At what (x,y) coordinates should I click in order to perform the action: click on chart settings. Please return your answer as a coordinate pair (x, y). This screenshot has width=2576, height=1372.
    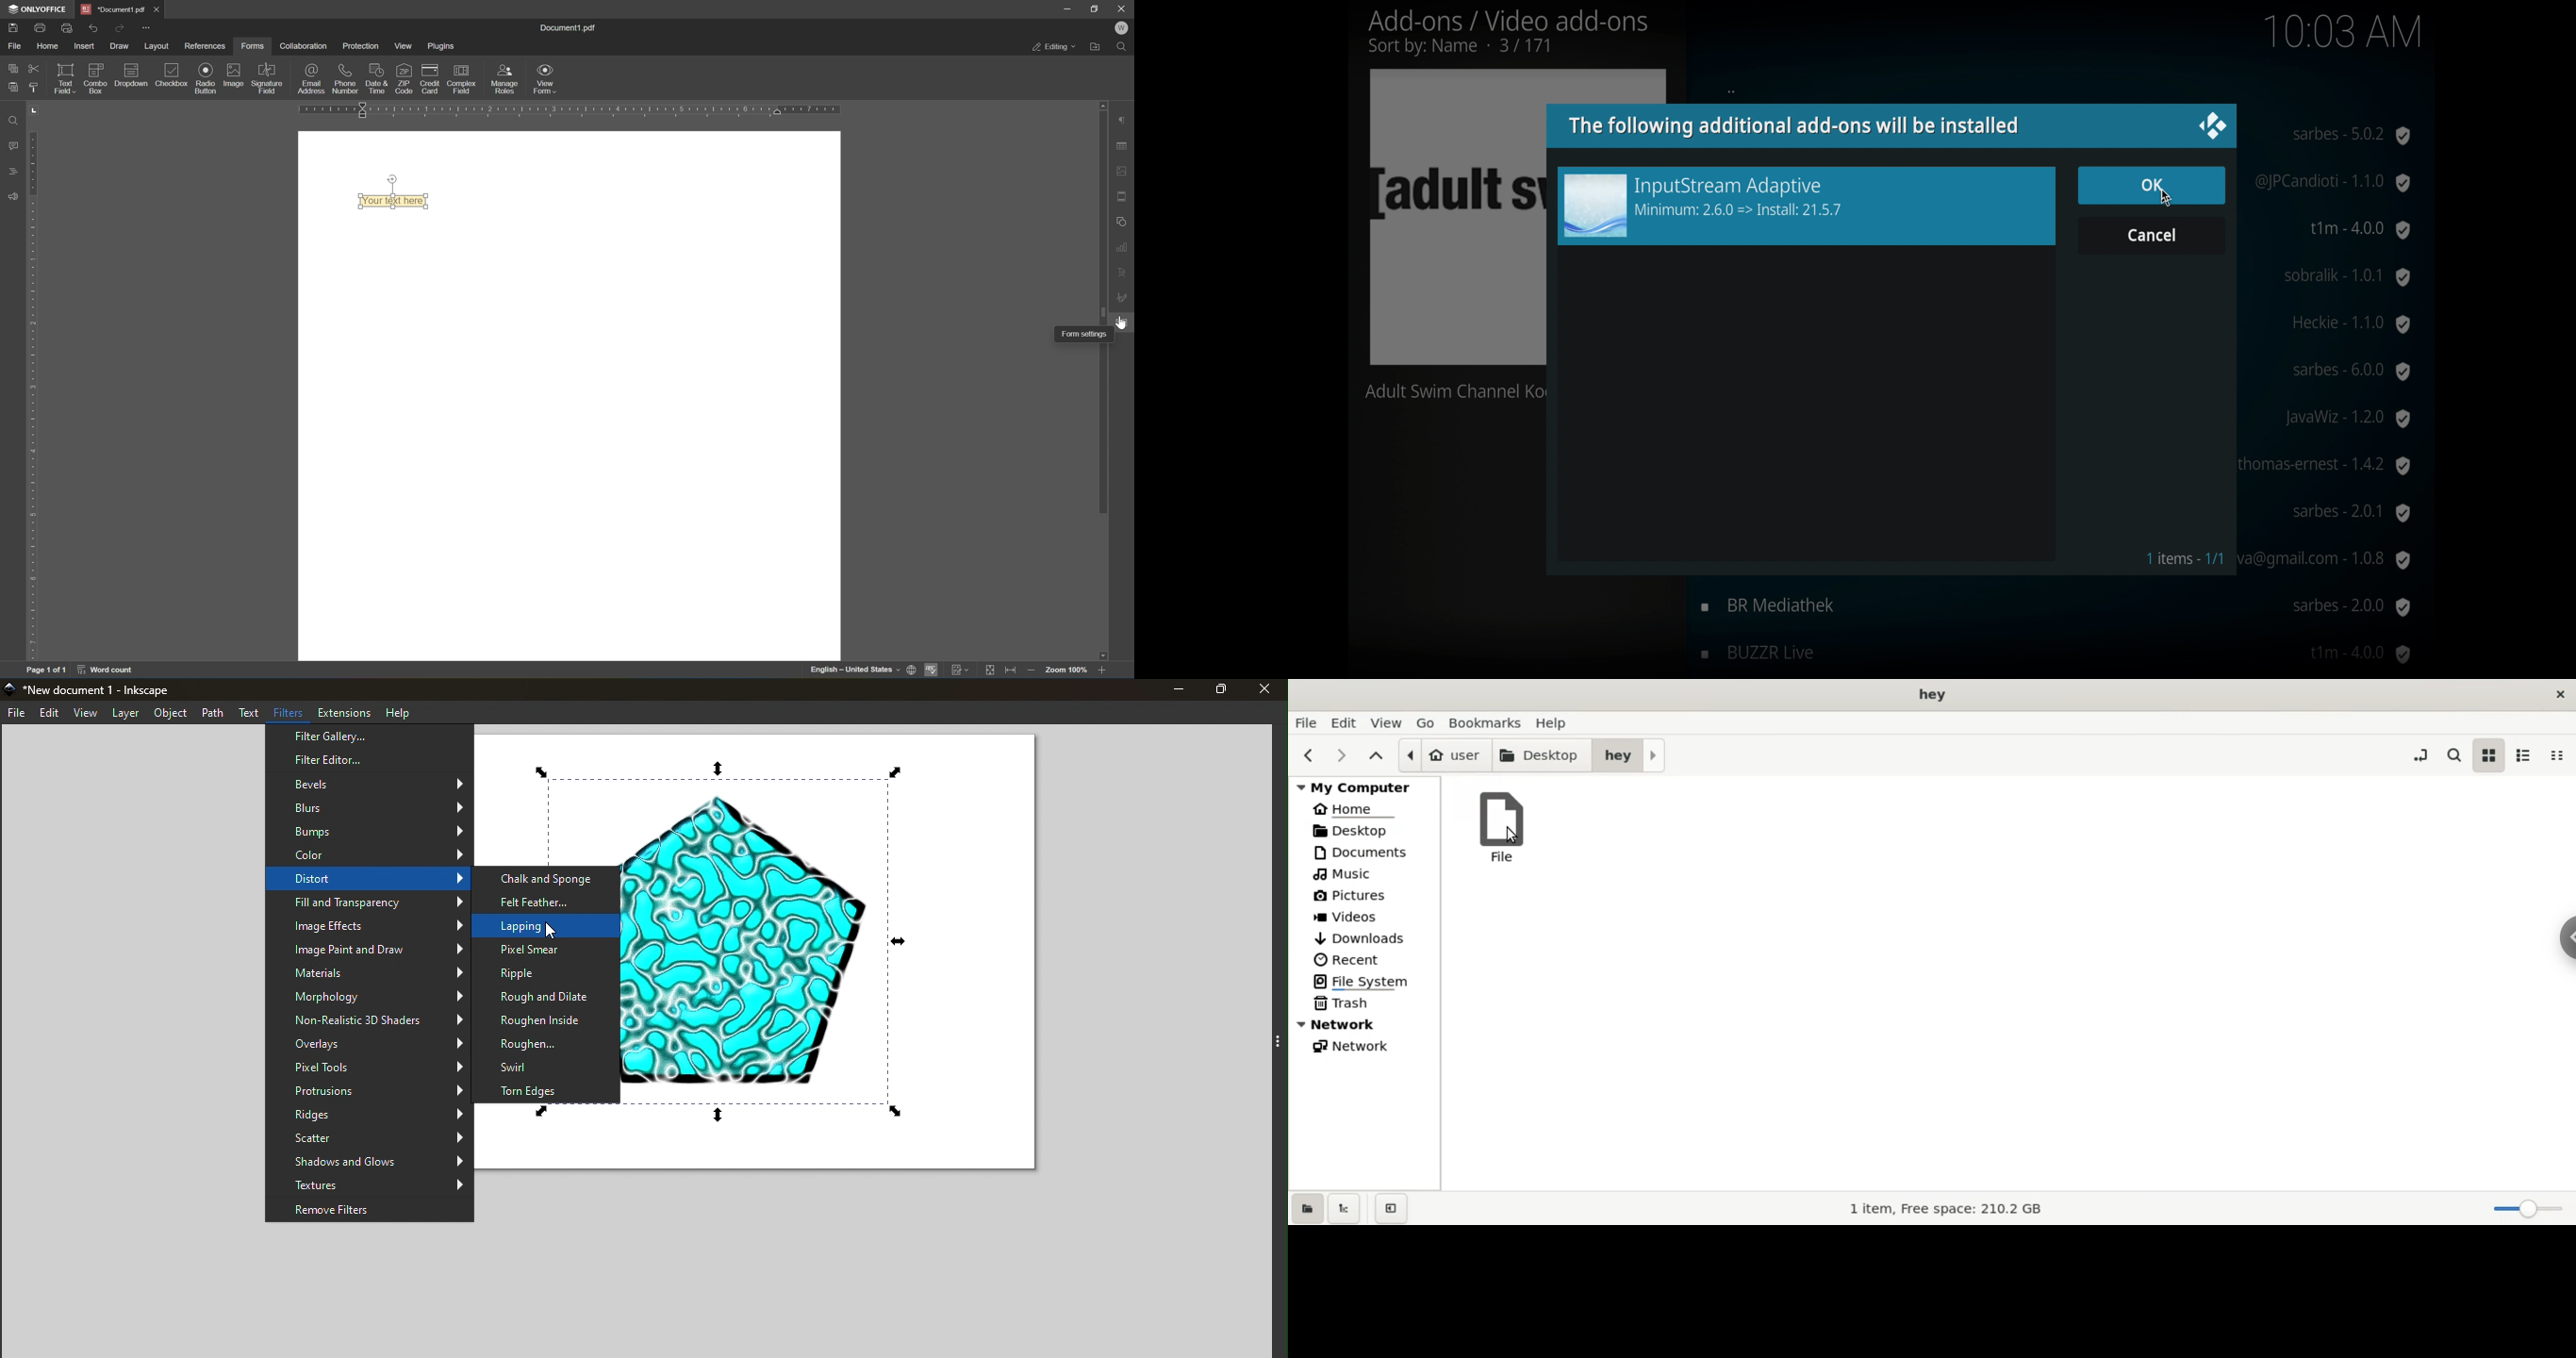
    Looking at the image, I should click on (1123, 245).